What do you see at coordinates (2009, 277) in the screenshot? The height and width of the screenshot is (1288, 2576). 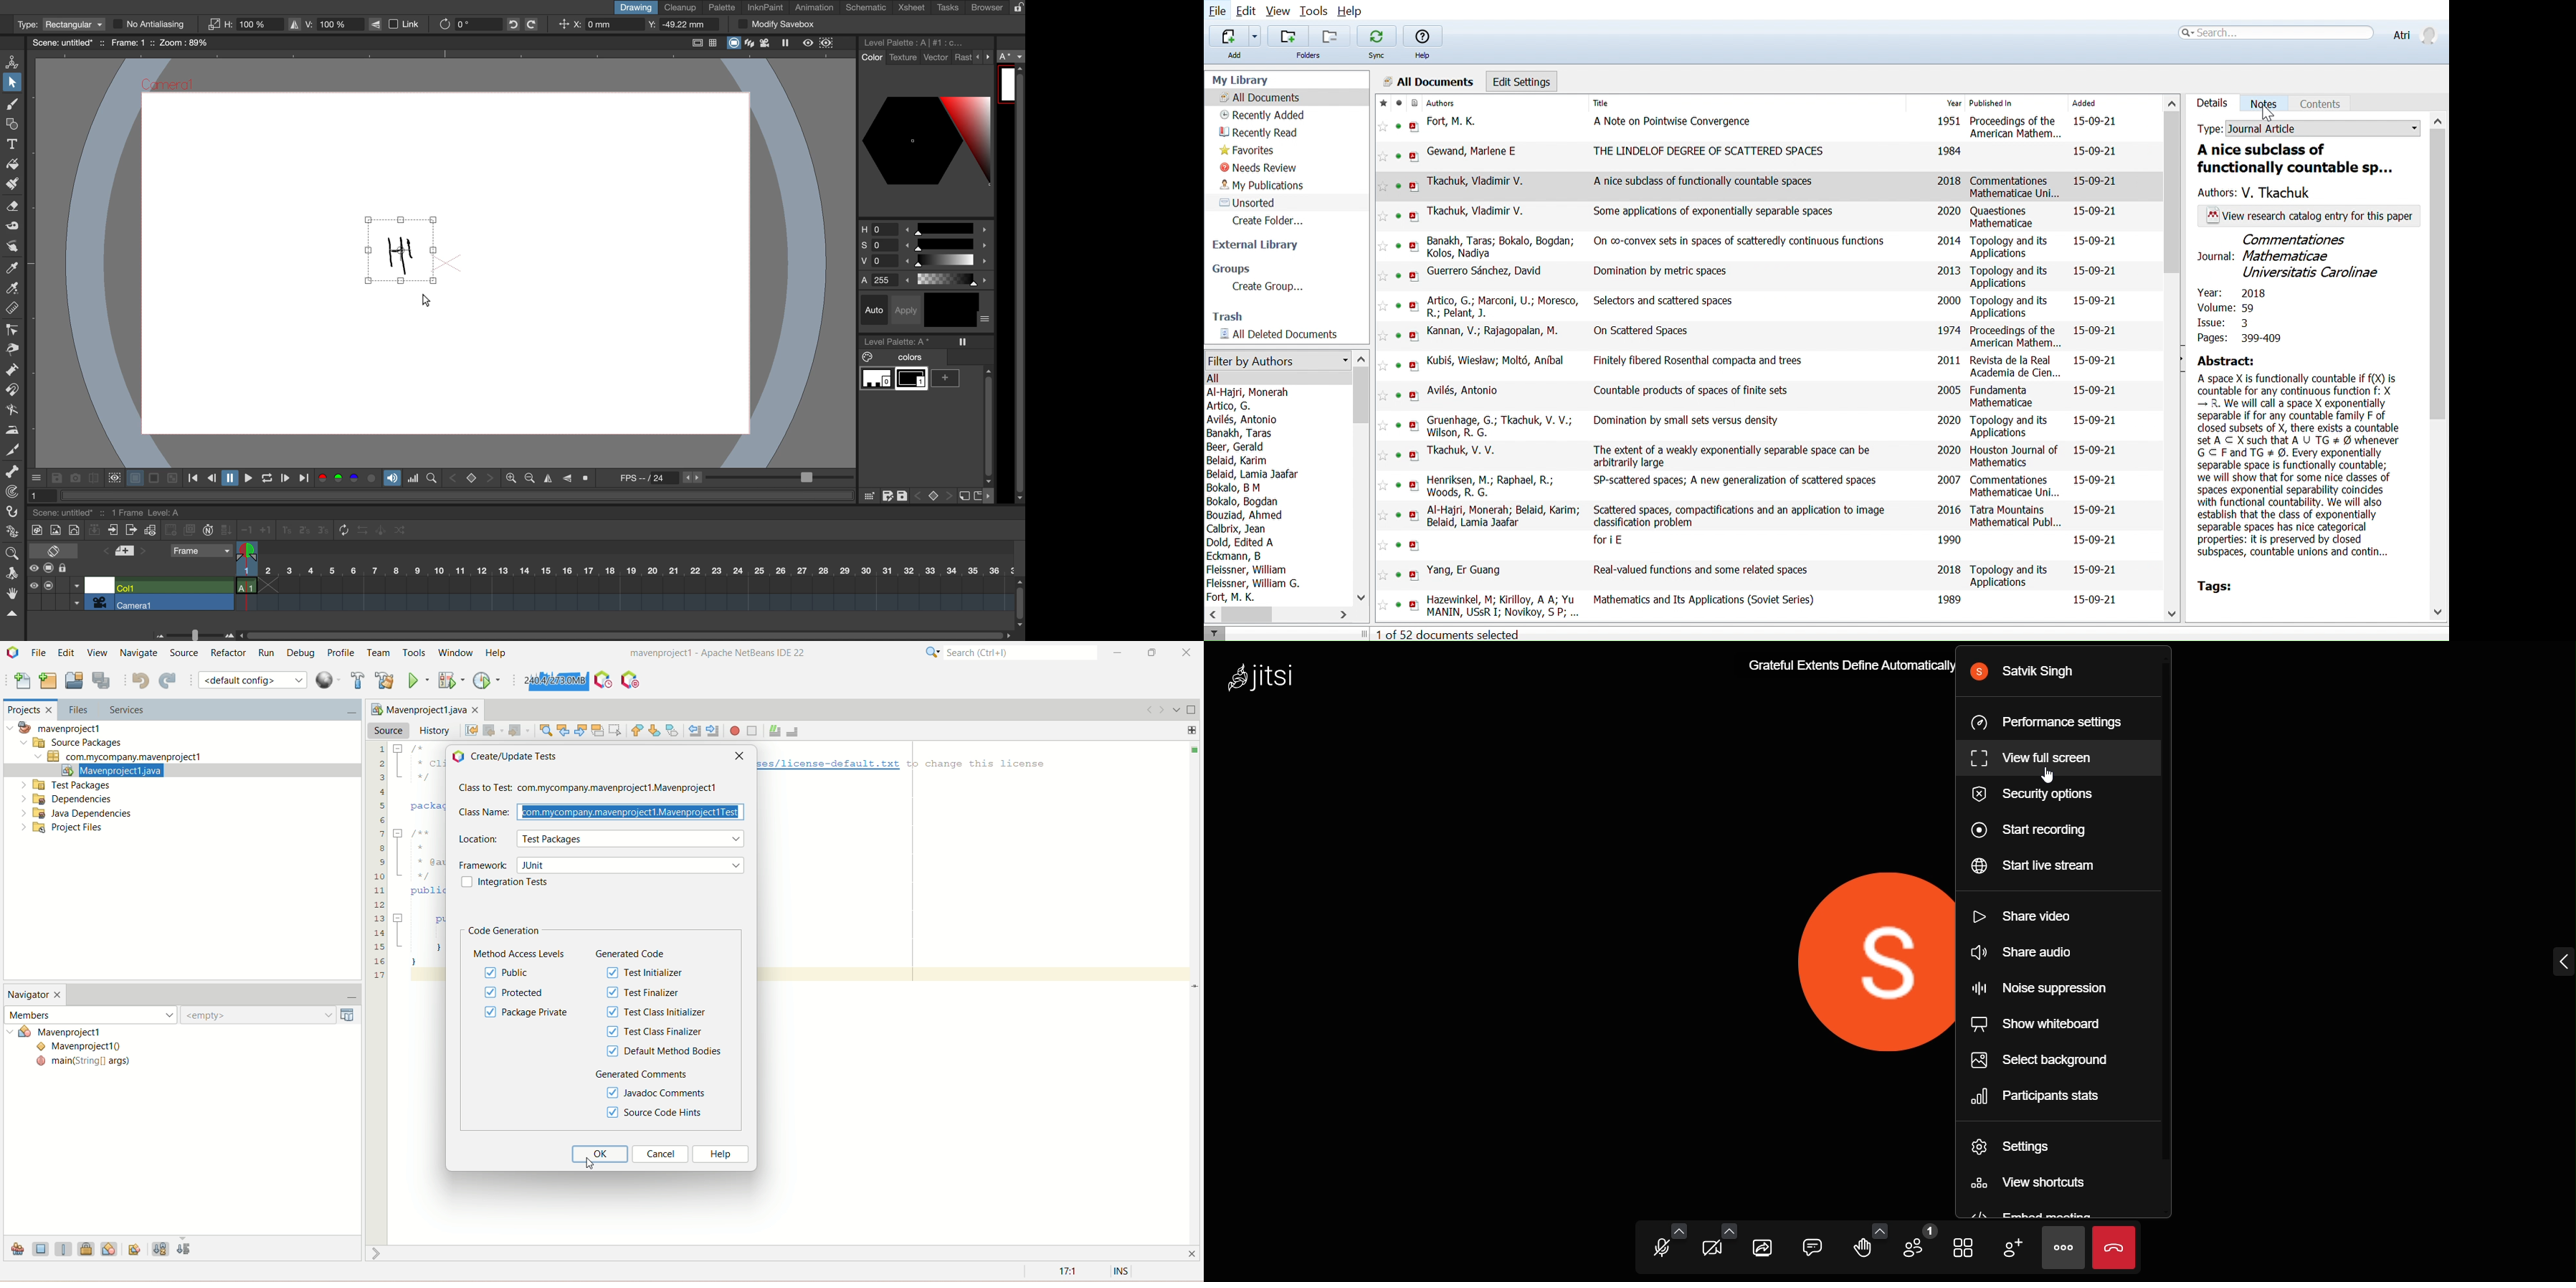 I see `Topology and its Applications` at bounding box center [2009, 277].